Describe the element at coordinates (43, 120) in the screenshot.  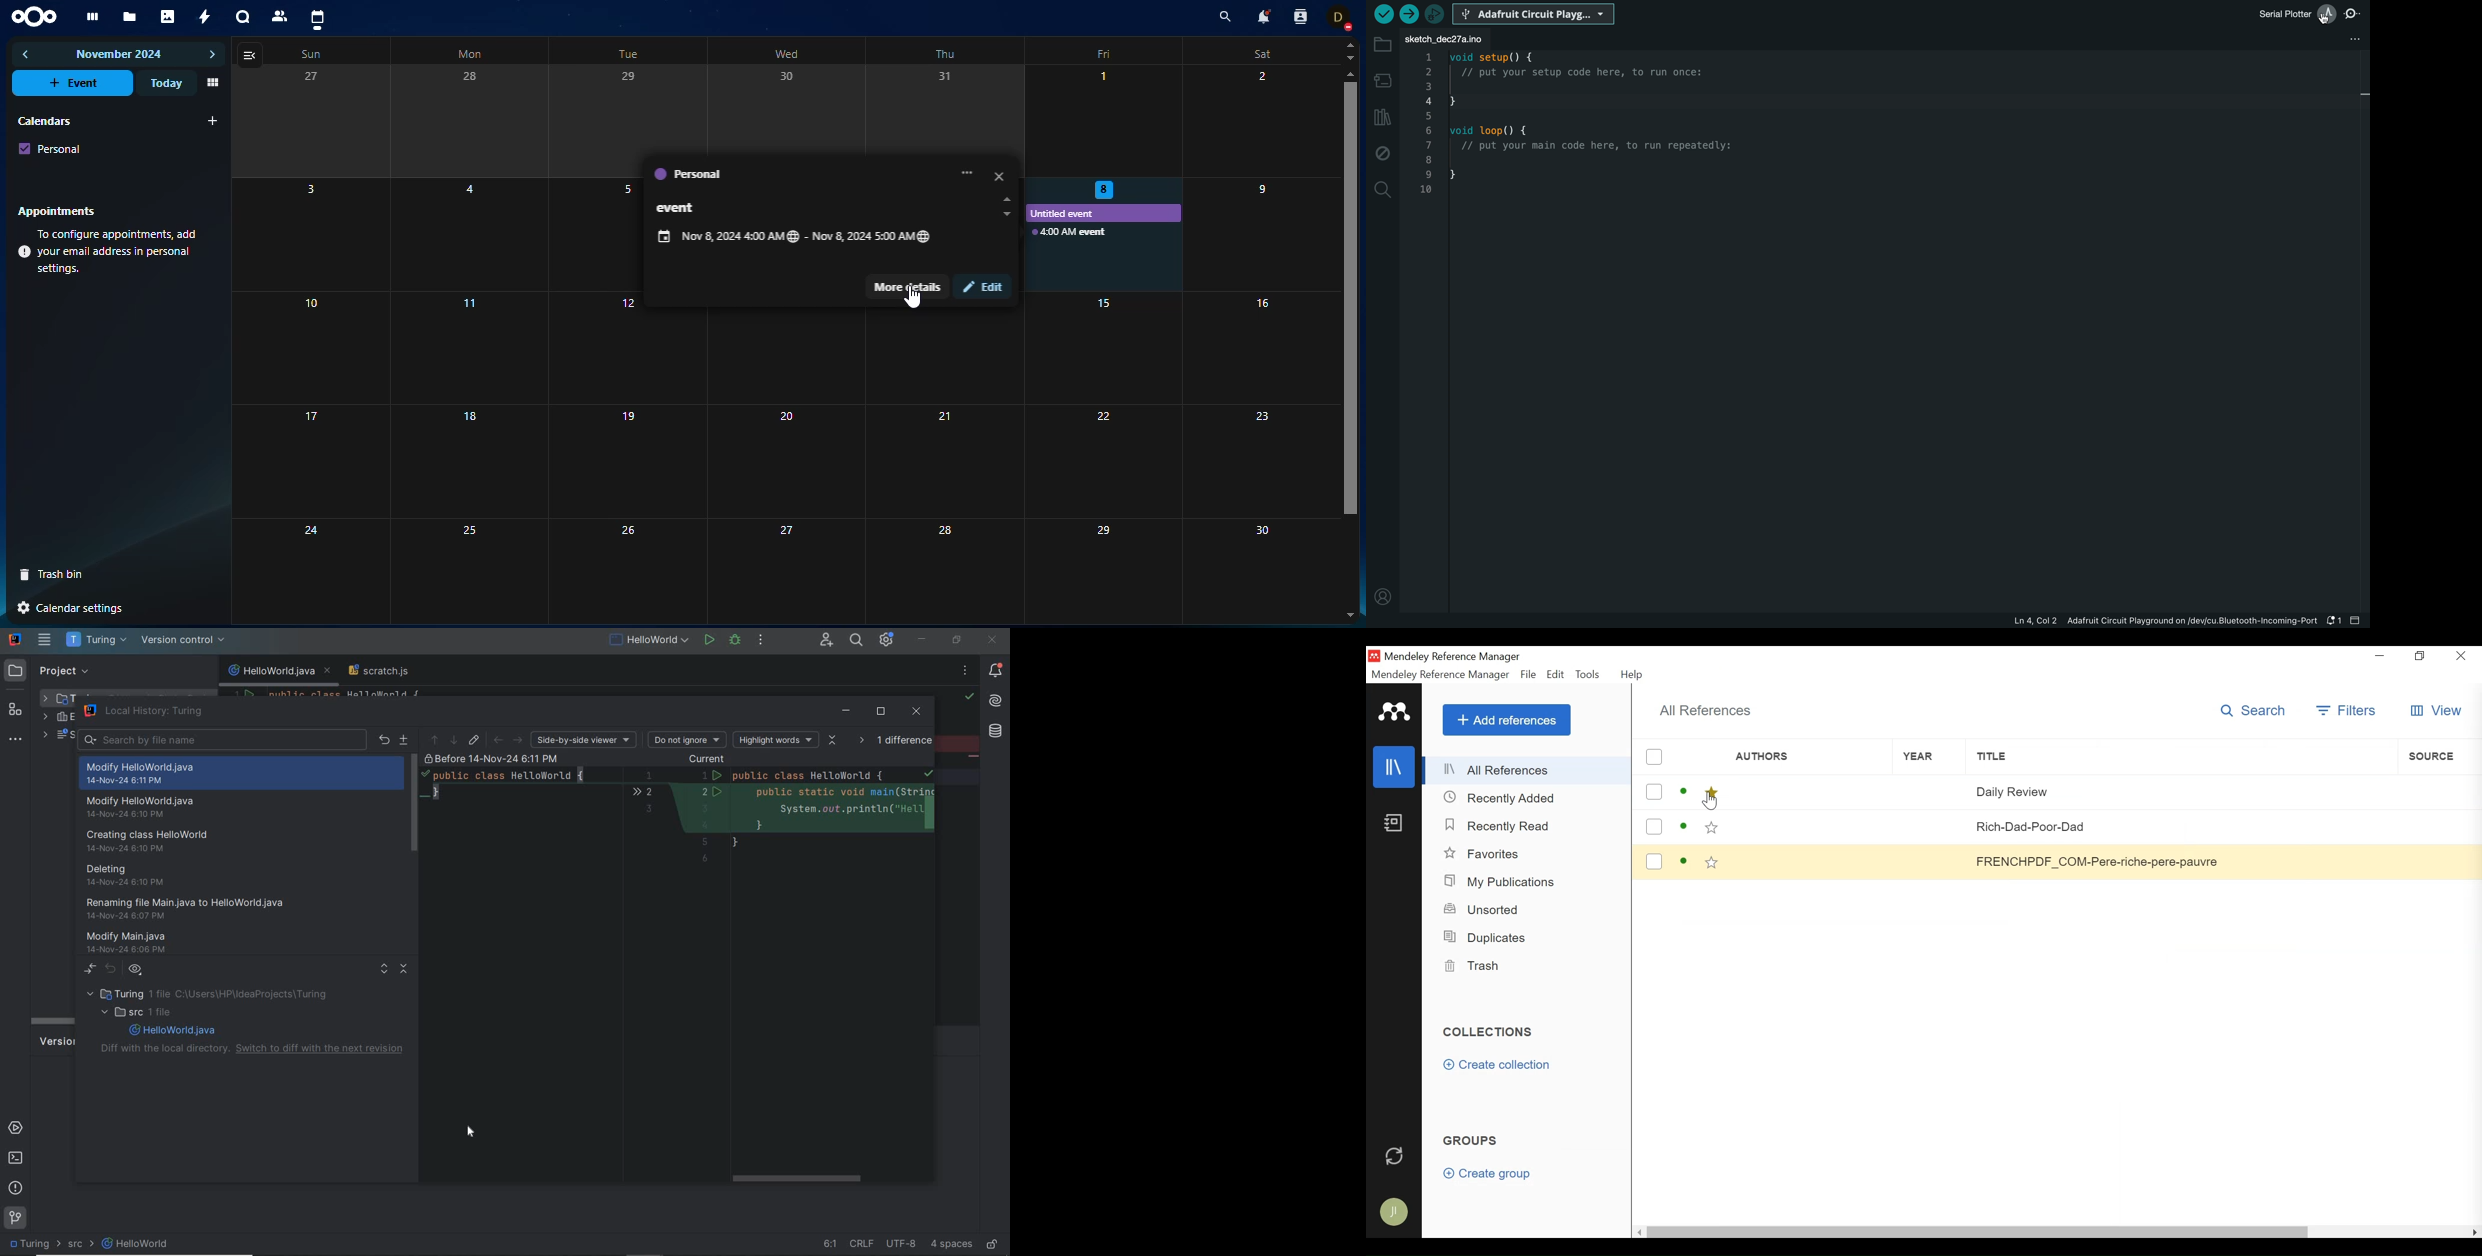
I see `calendars` at that location.